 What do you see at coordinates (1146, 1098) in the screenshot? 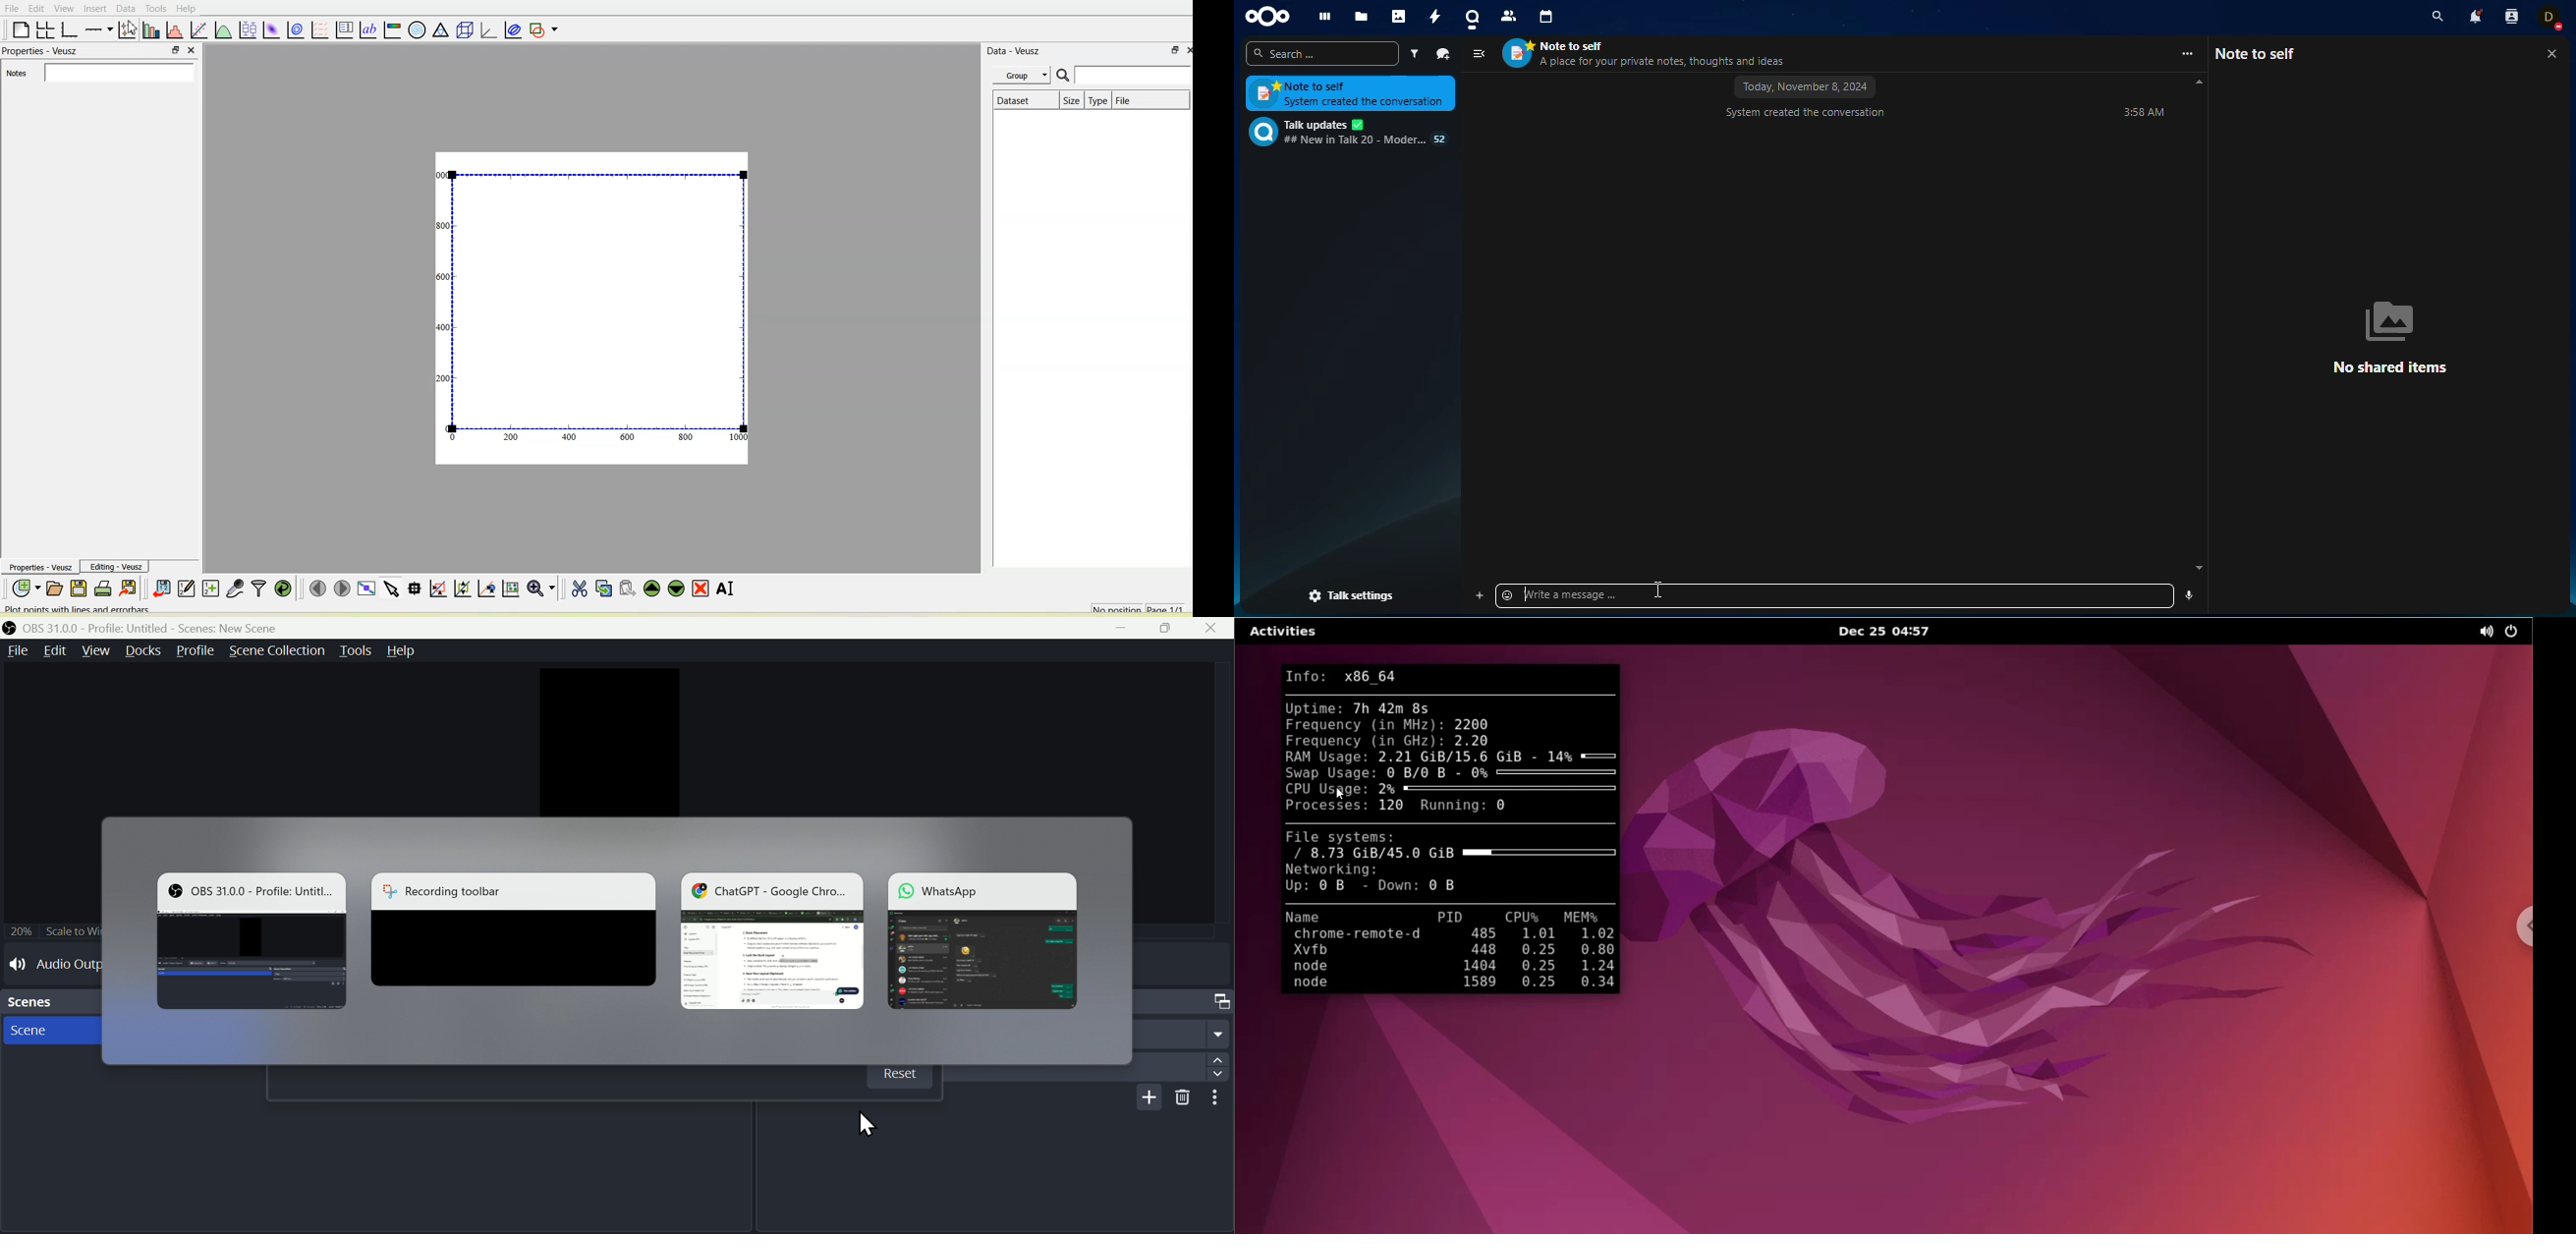
I see `add` at bounding box center [1146, 1098].